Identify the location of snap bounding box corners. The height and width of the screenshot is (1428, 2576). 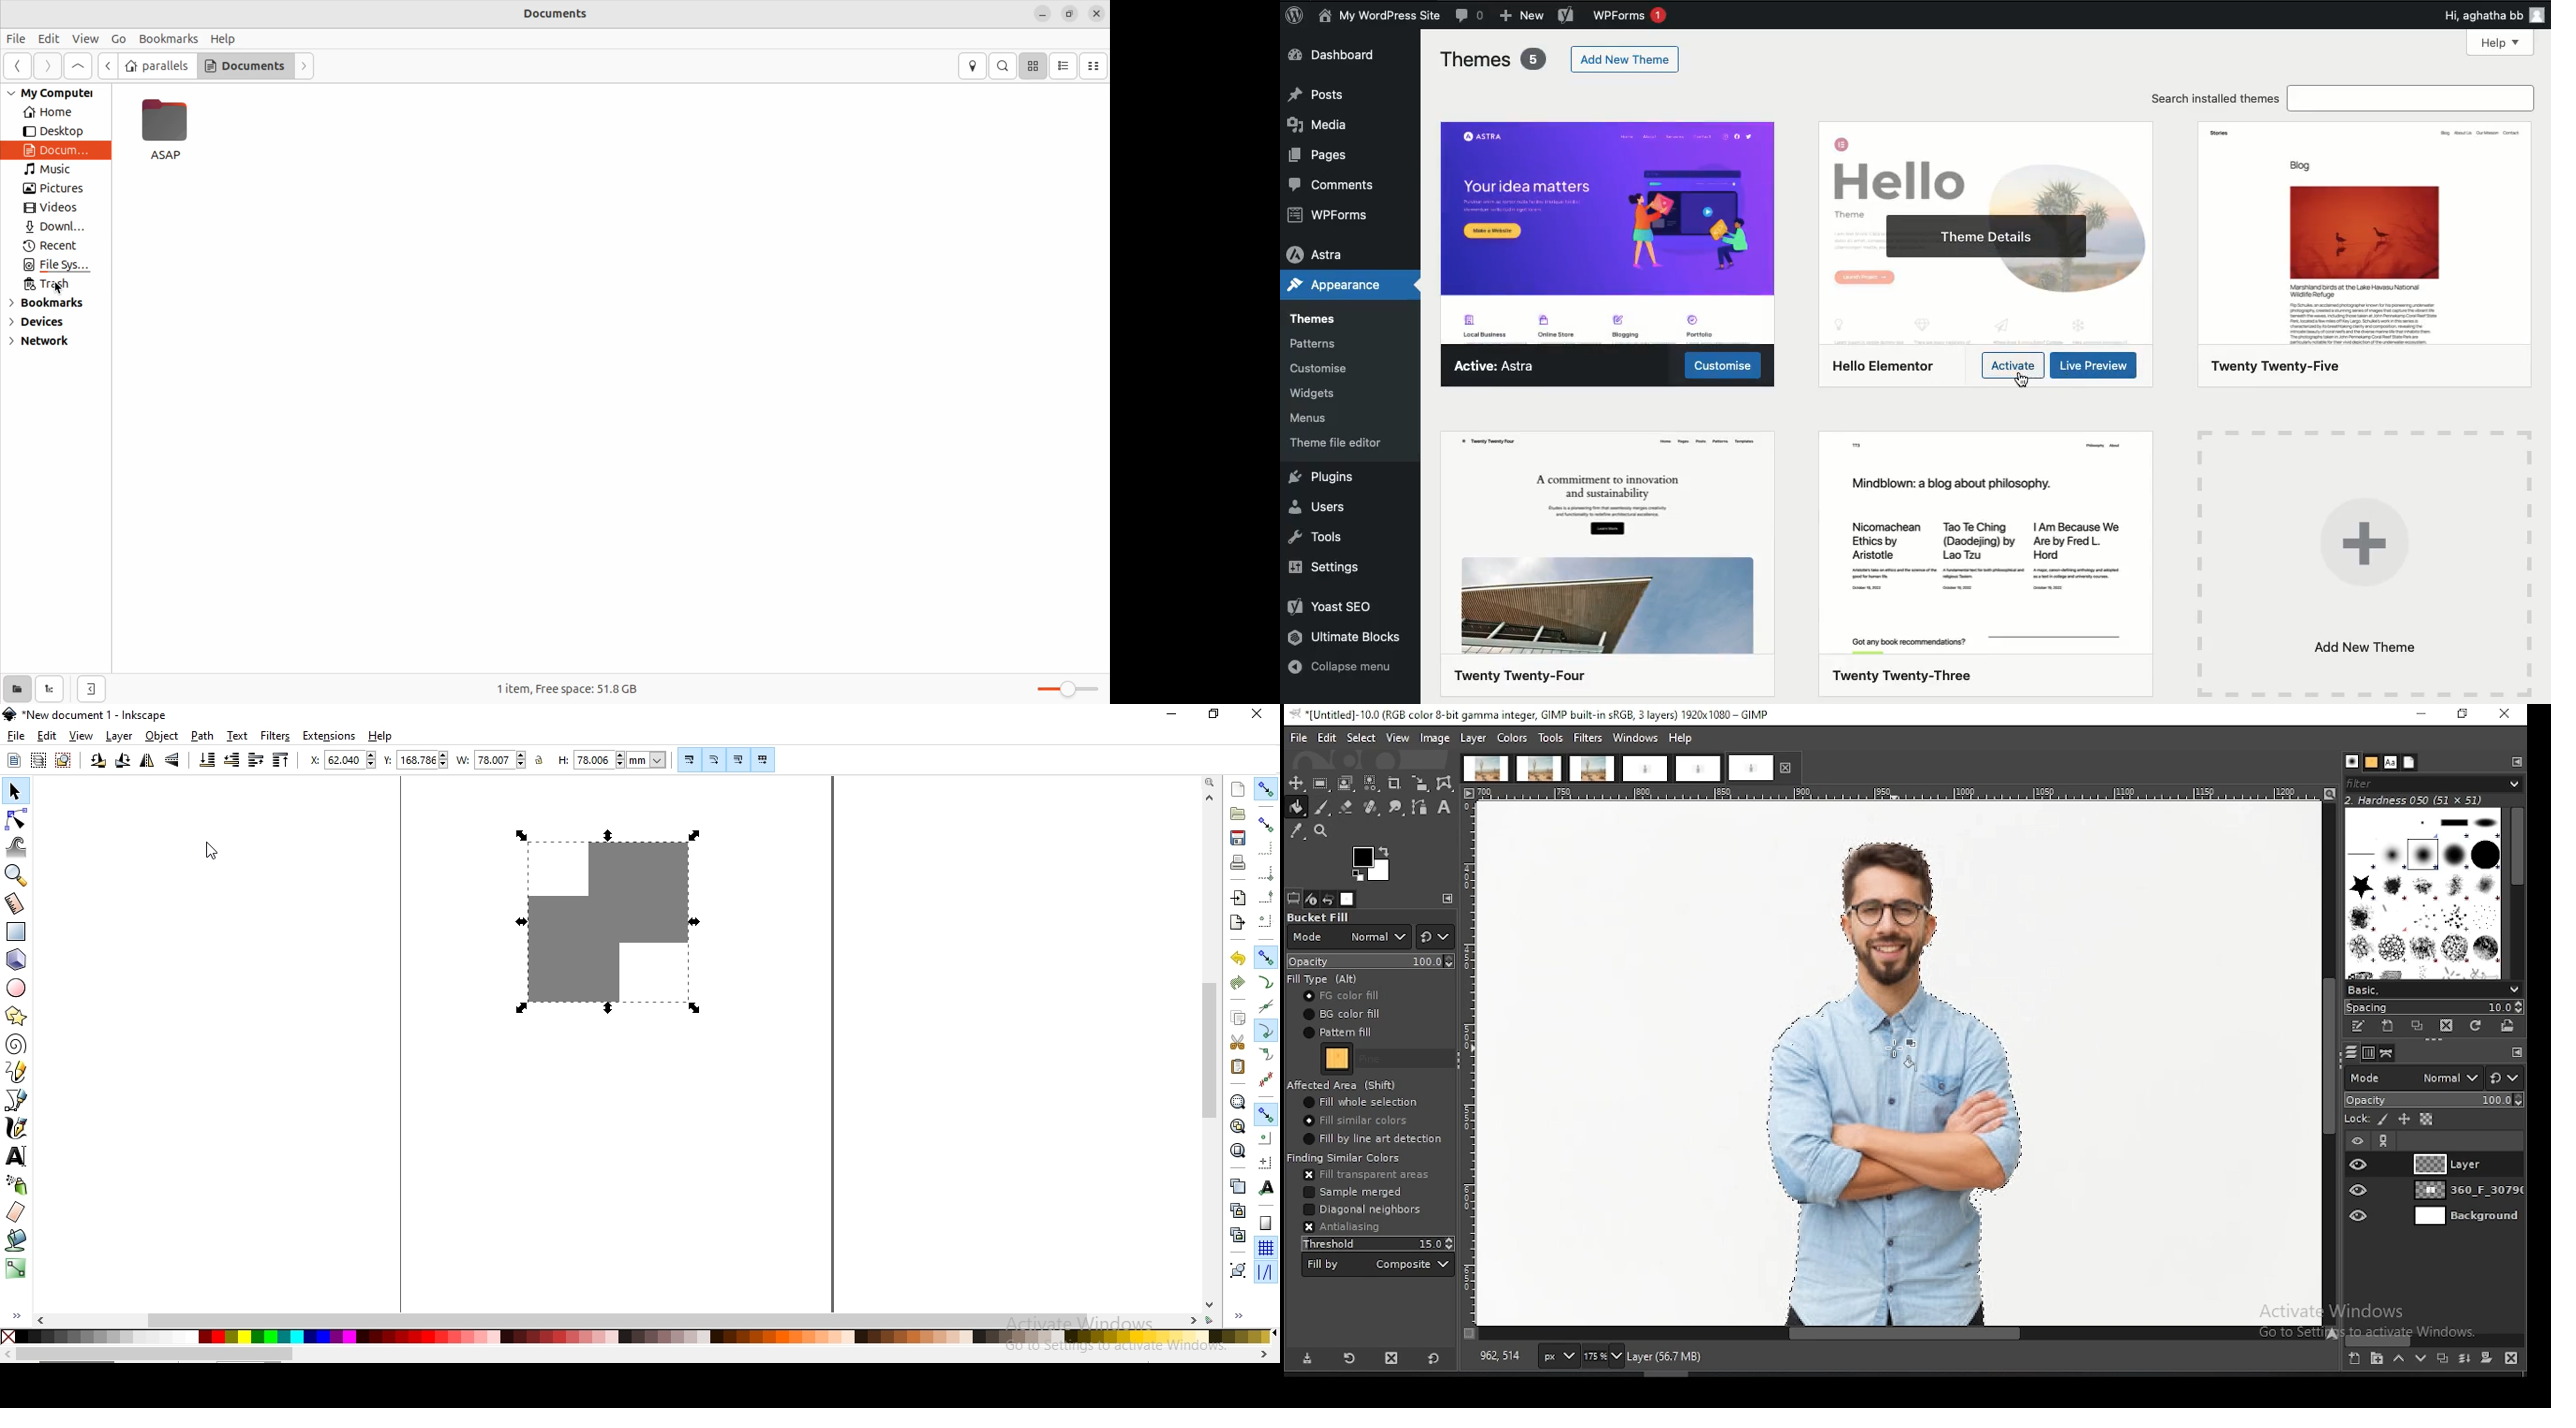
(1265, 848).